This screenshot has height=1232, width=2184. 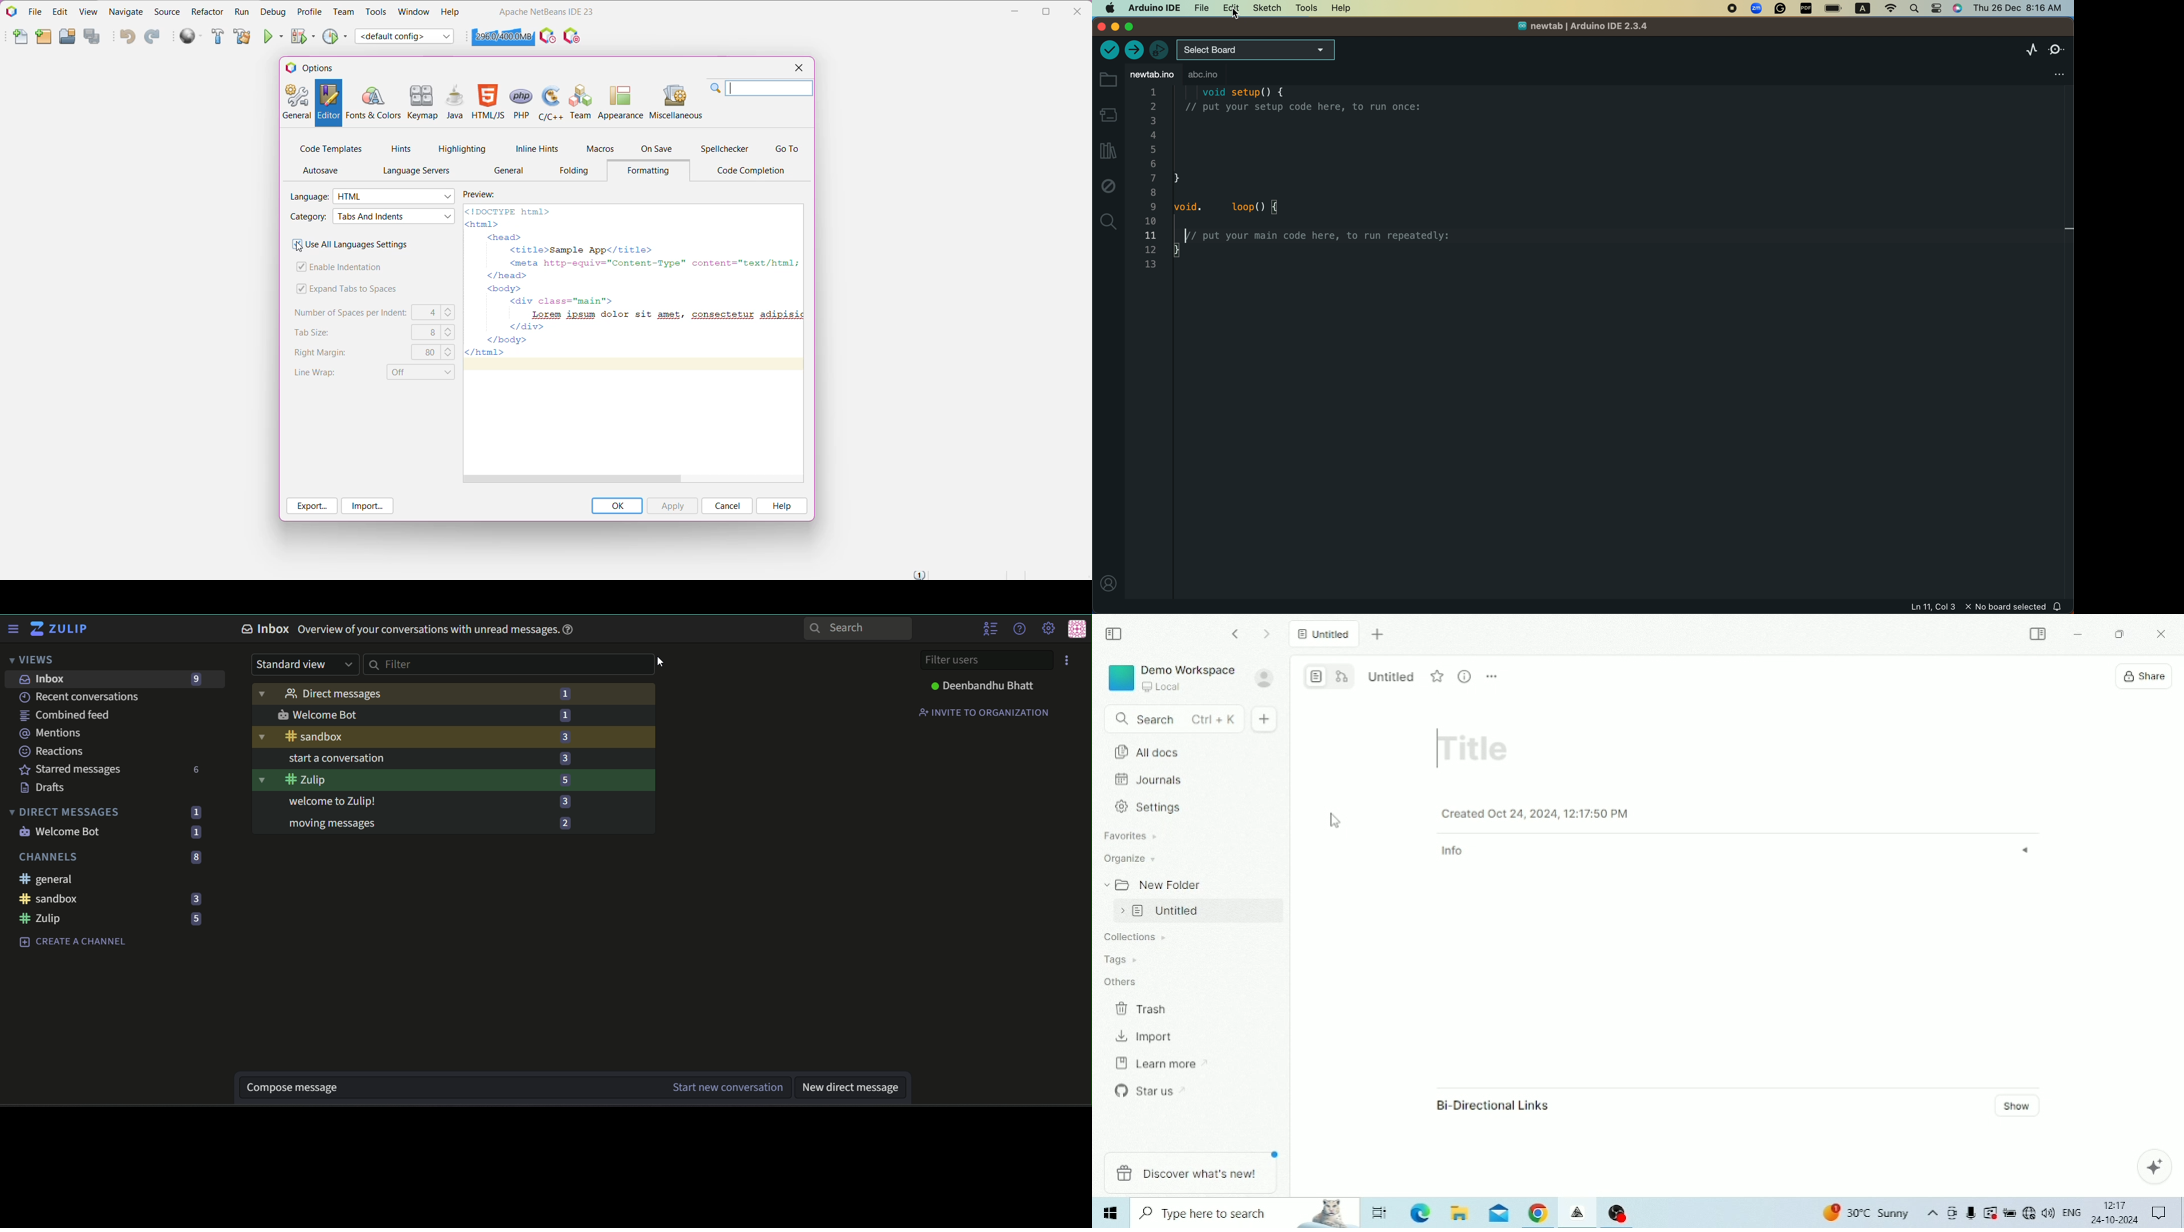 I want to click on hide user list, so click(x=991, y=629).